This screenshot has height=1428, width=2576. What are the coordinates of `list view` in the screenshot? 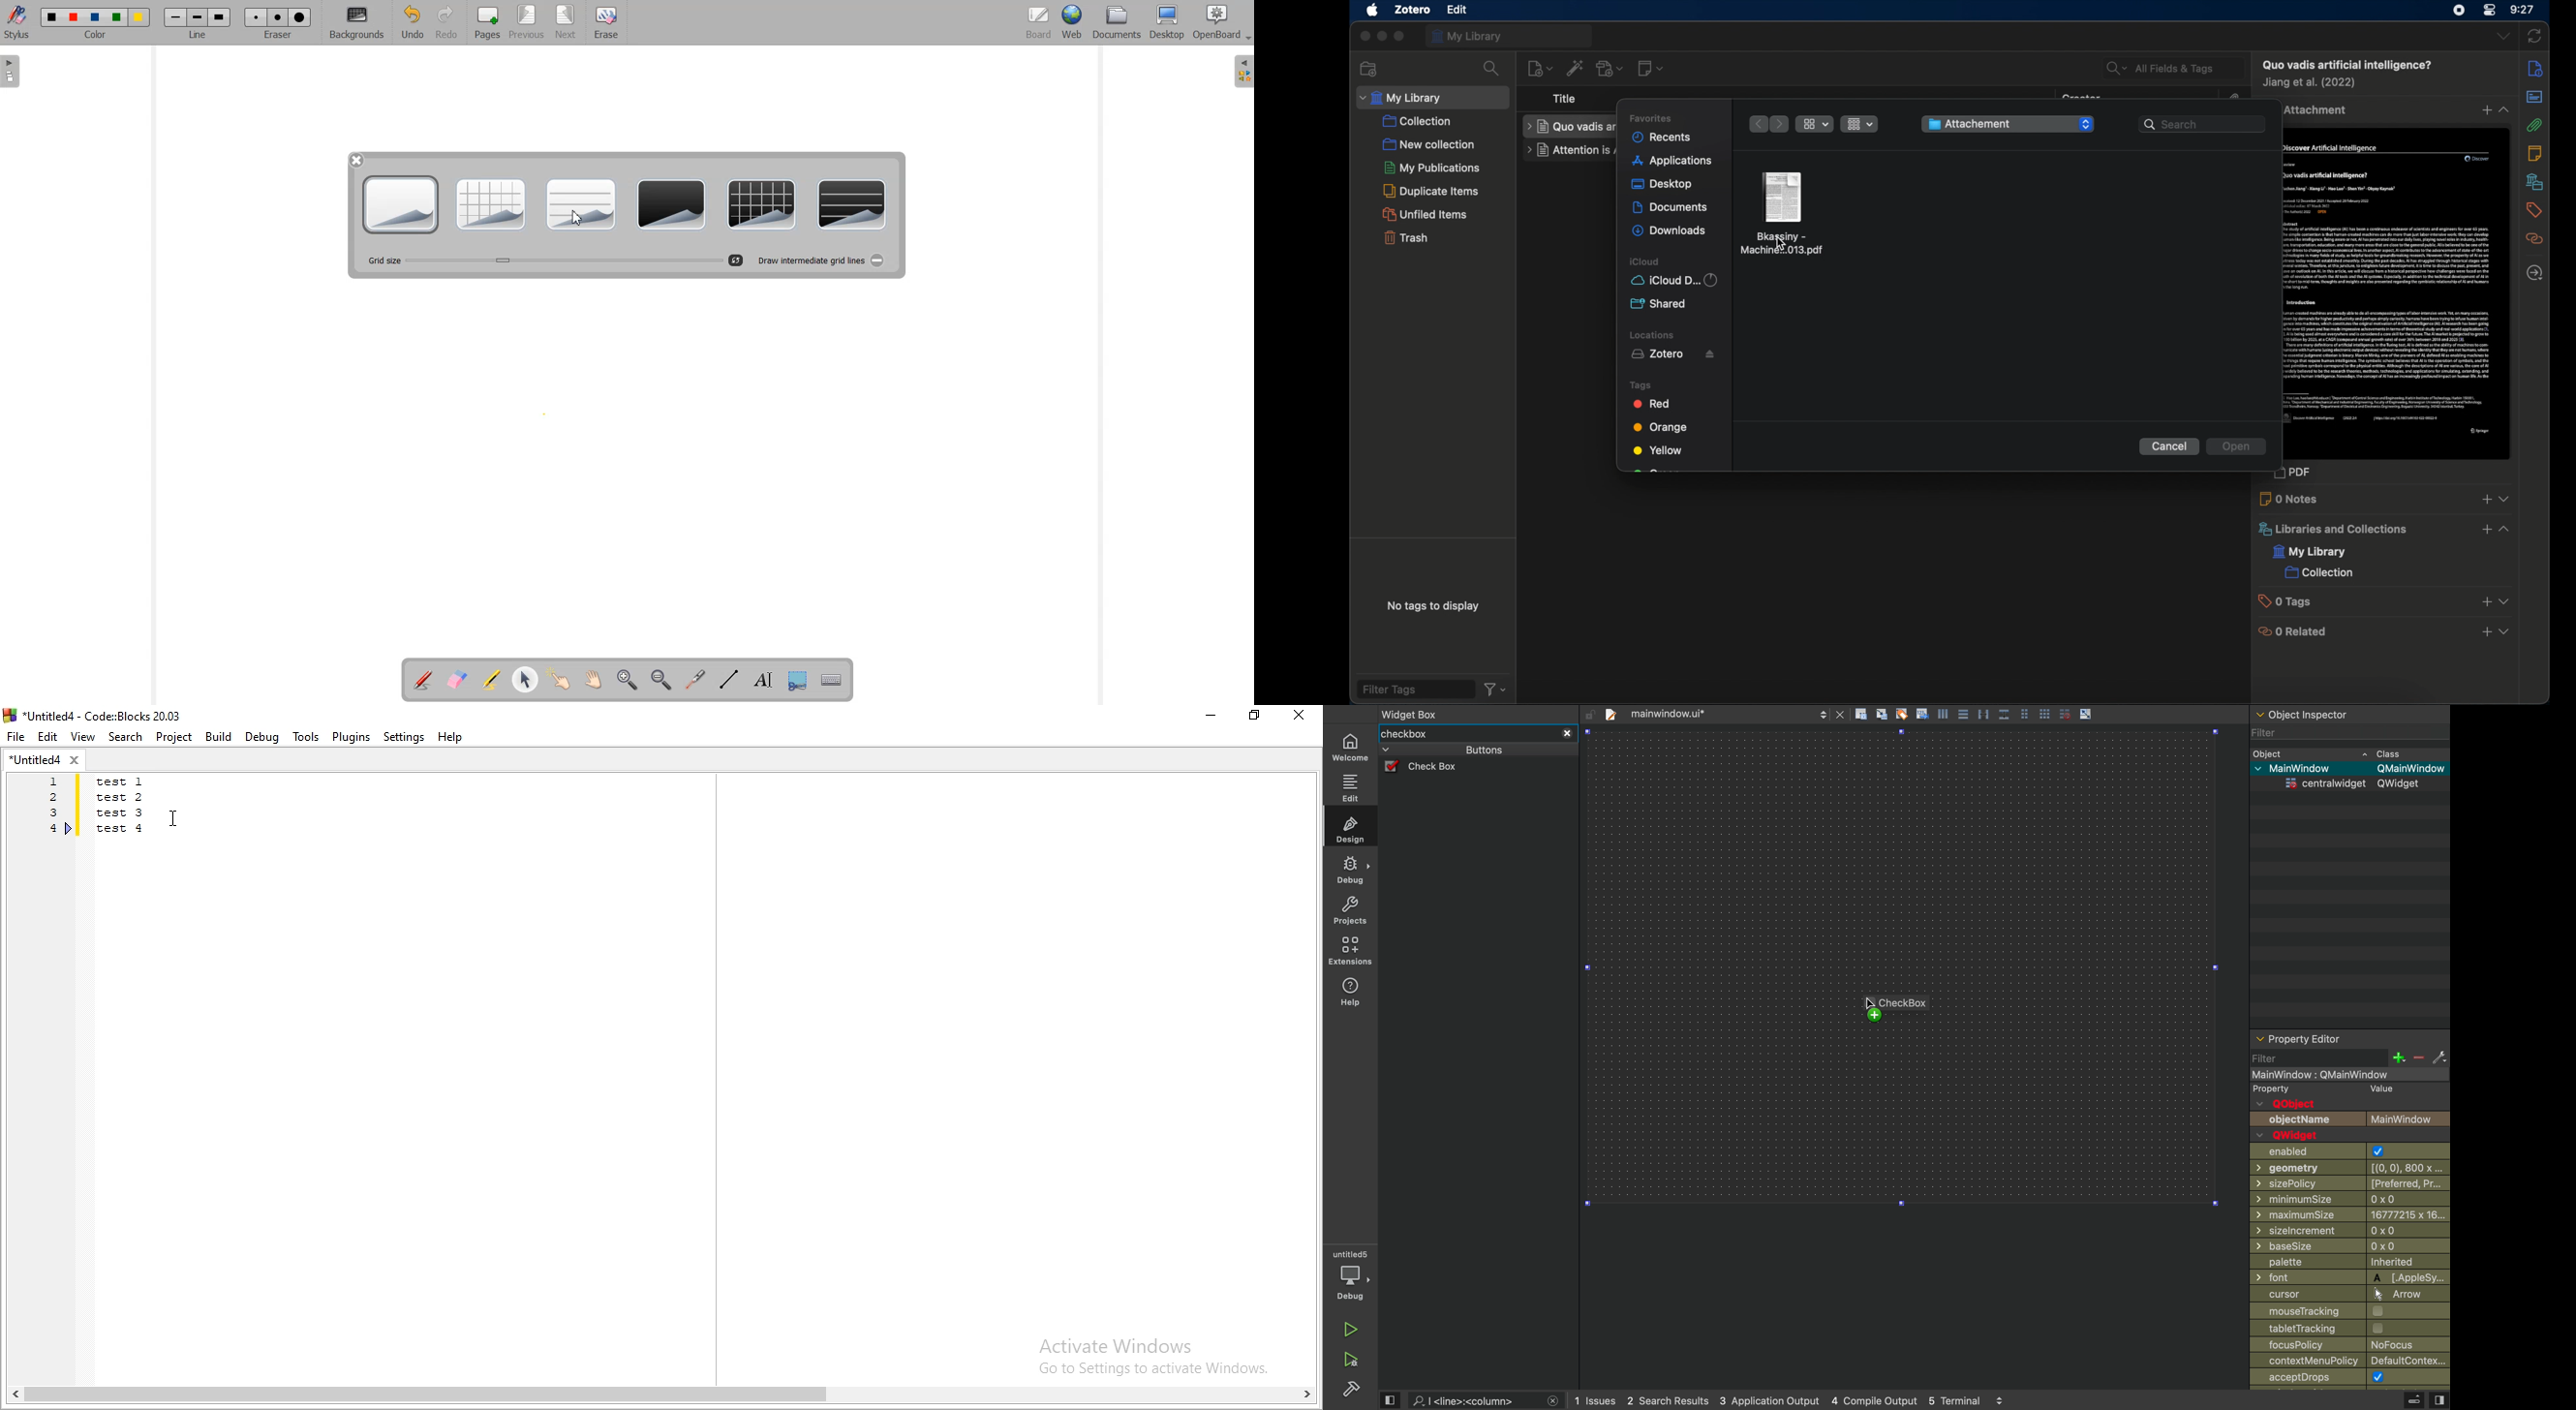 It's located at (1859, 123).